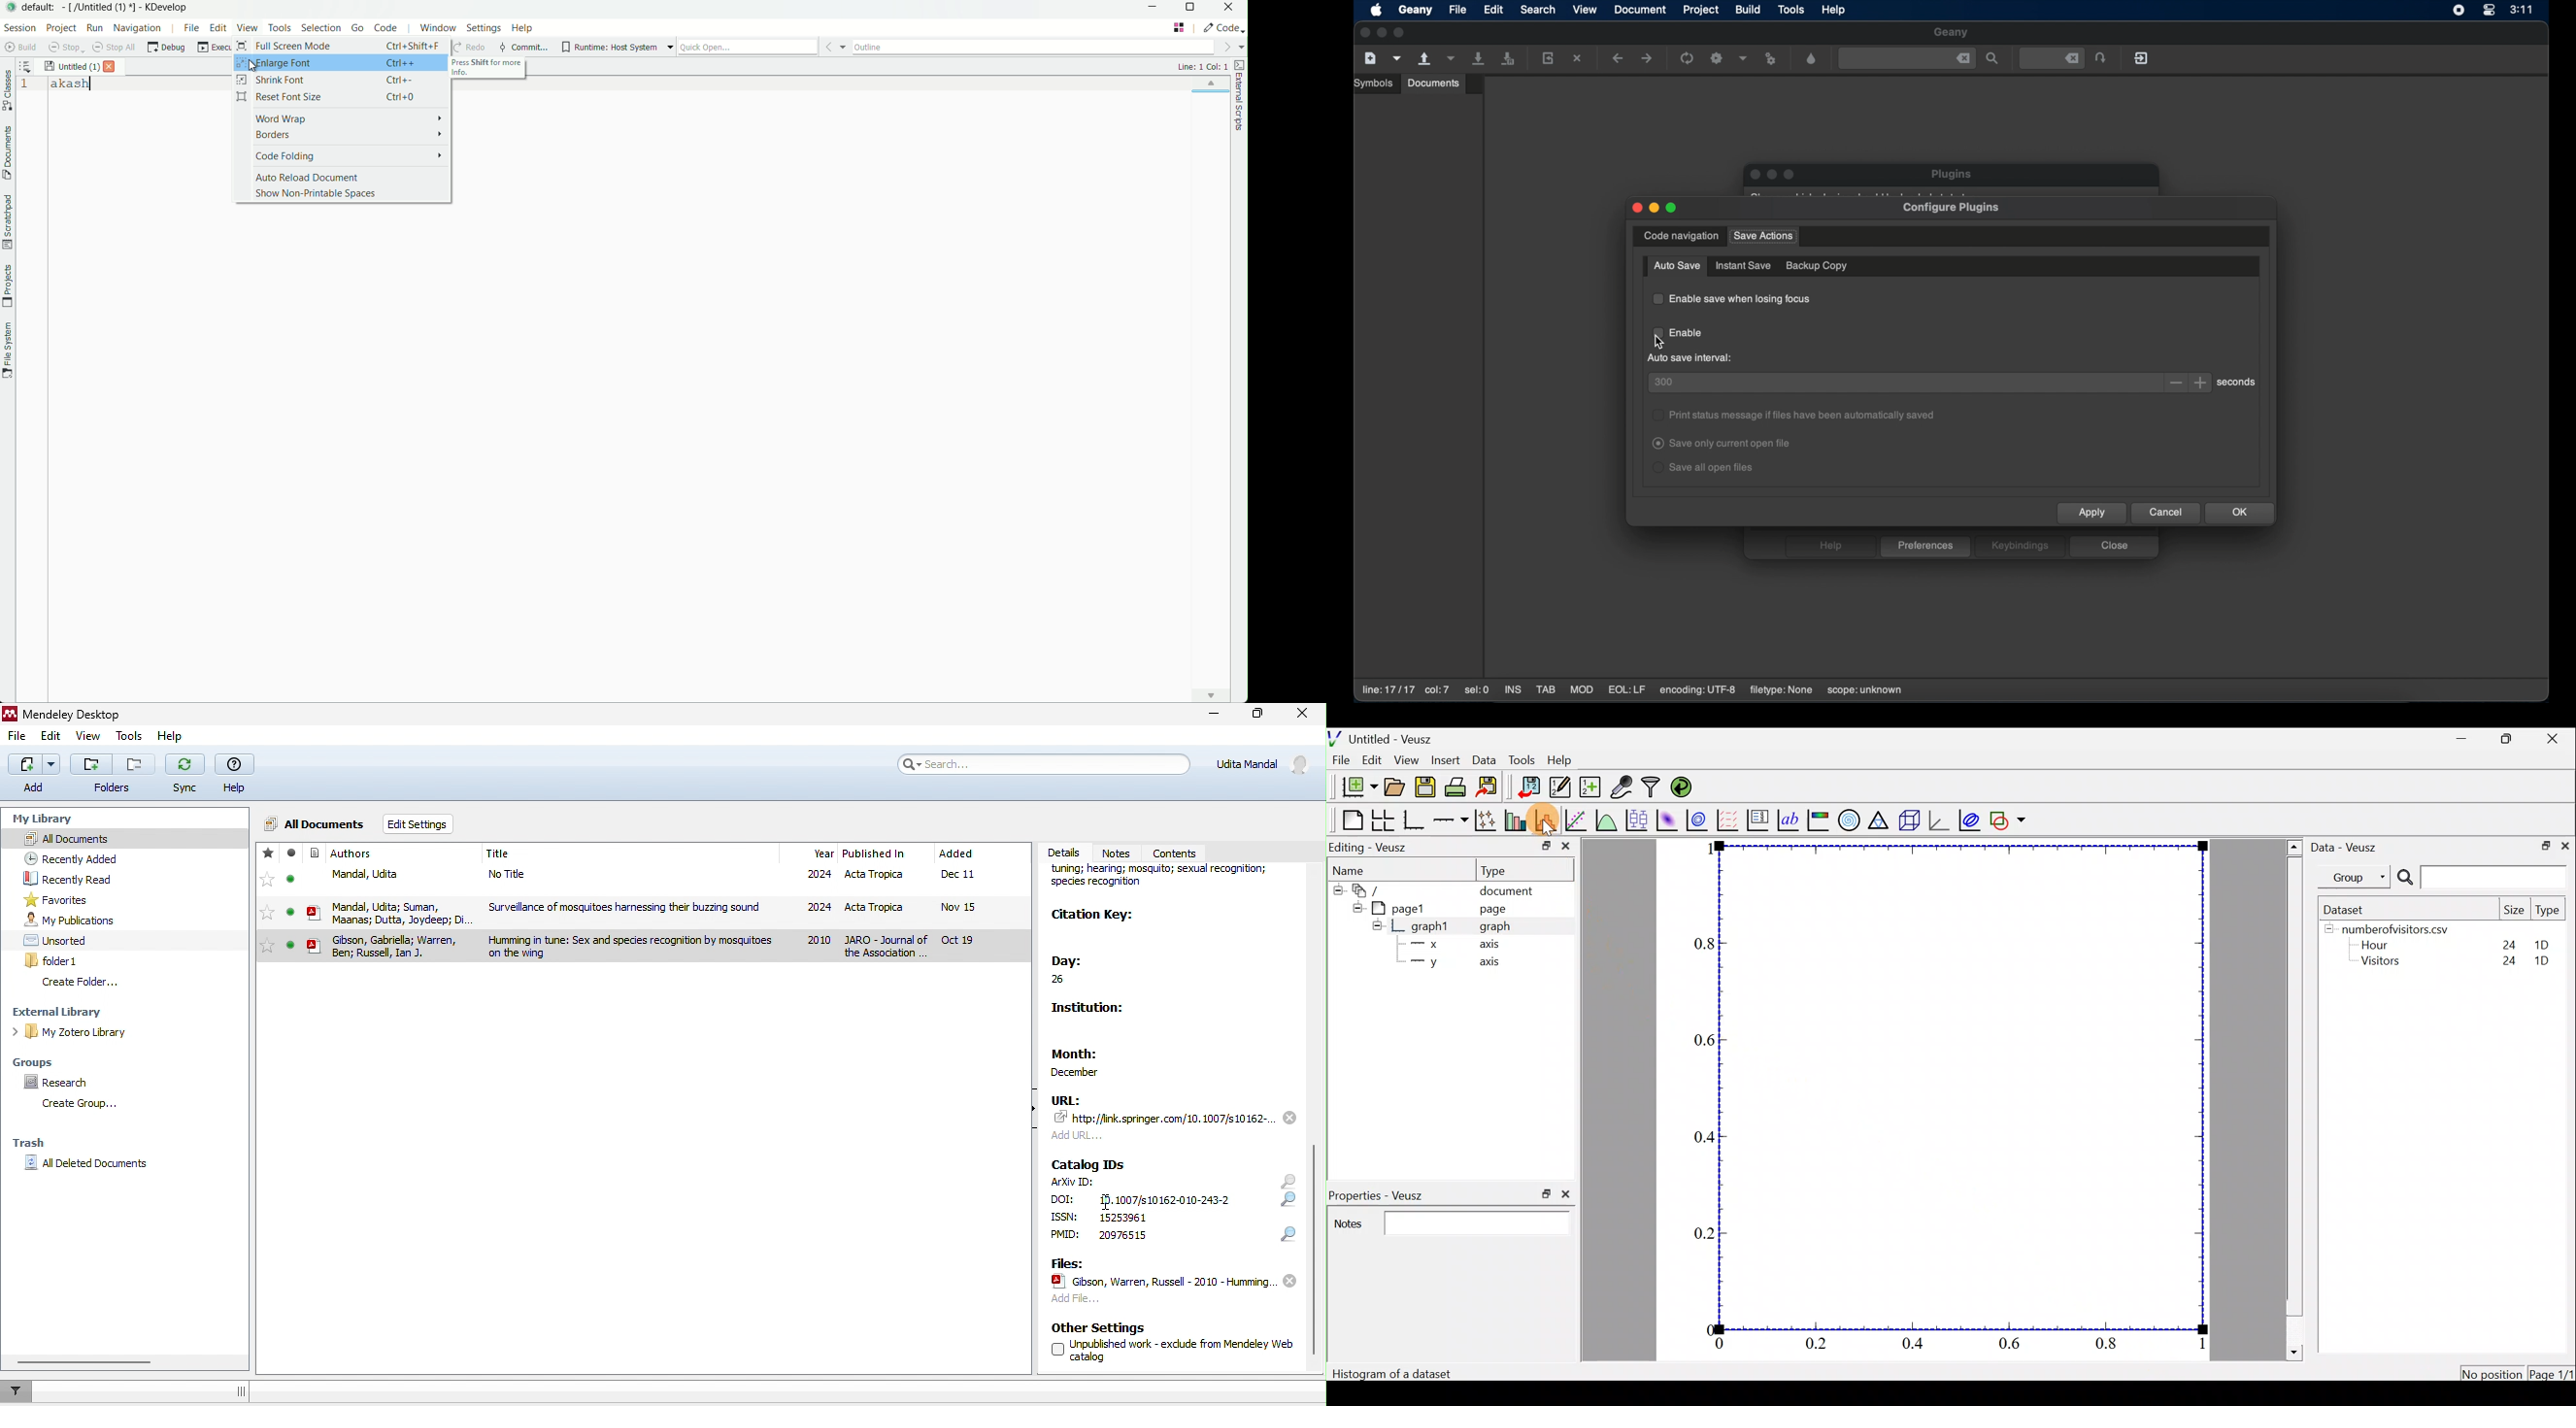 This screenshot has width=2576, height=1428. What do you see at coordinates (1692, 358) in the screenshot?
I see `auto save interval:` at bounding box center [1692, 358].